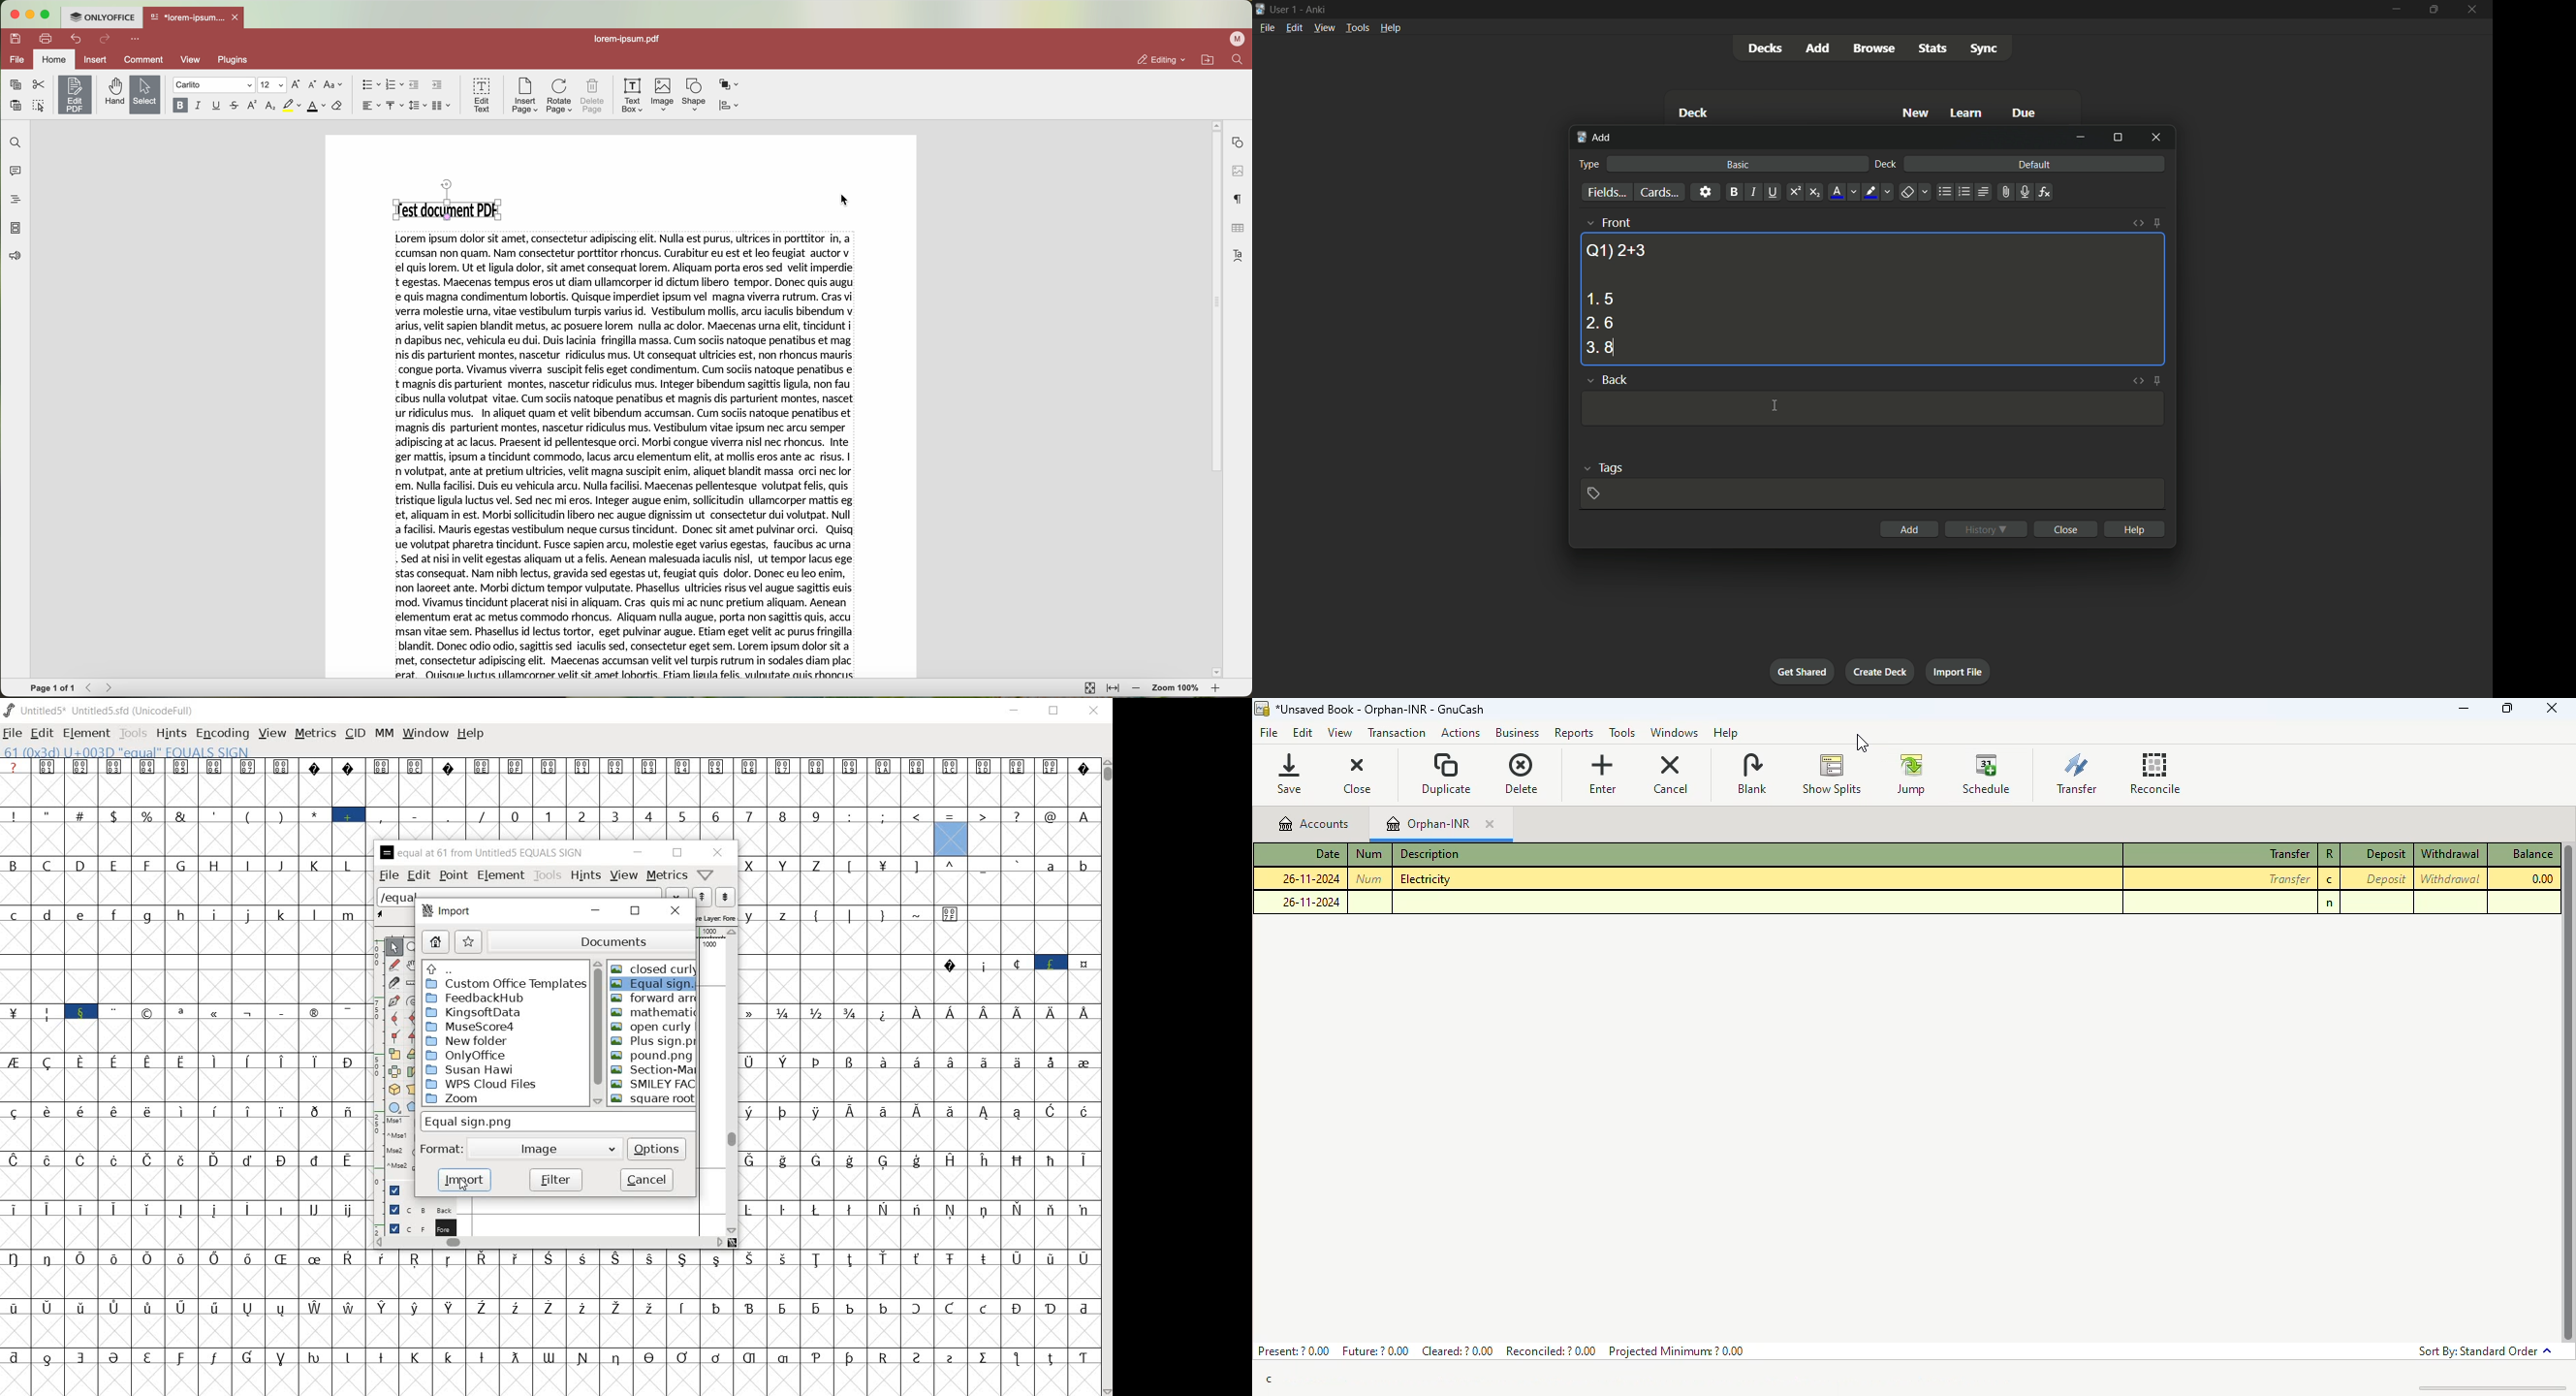 The image size is (2576, 1400). I want to click on import file, so click(1957, 670).